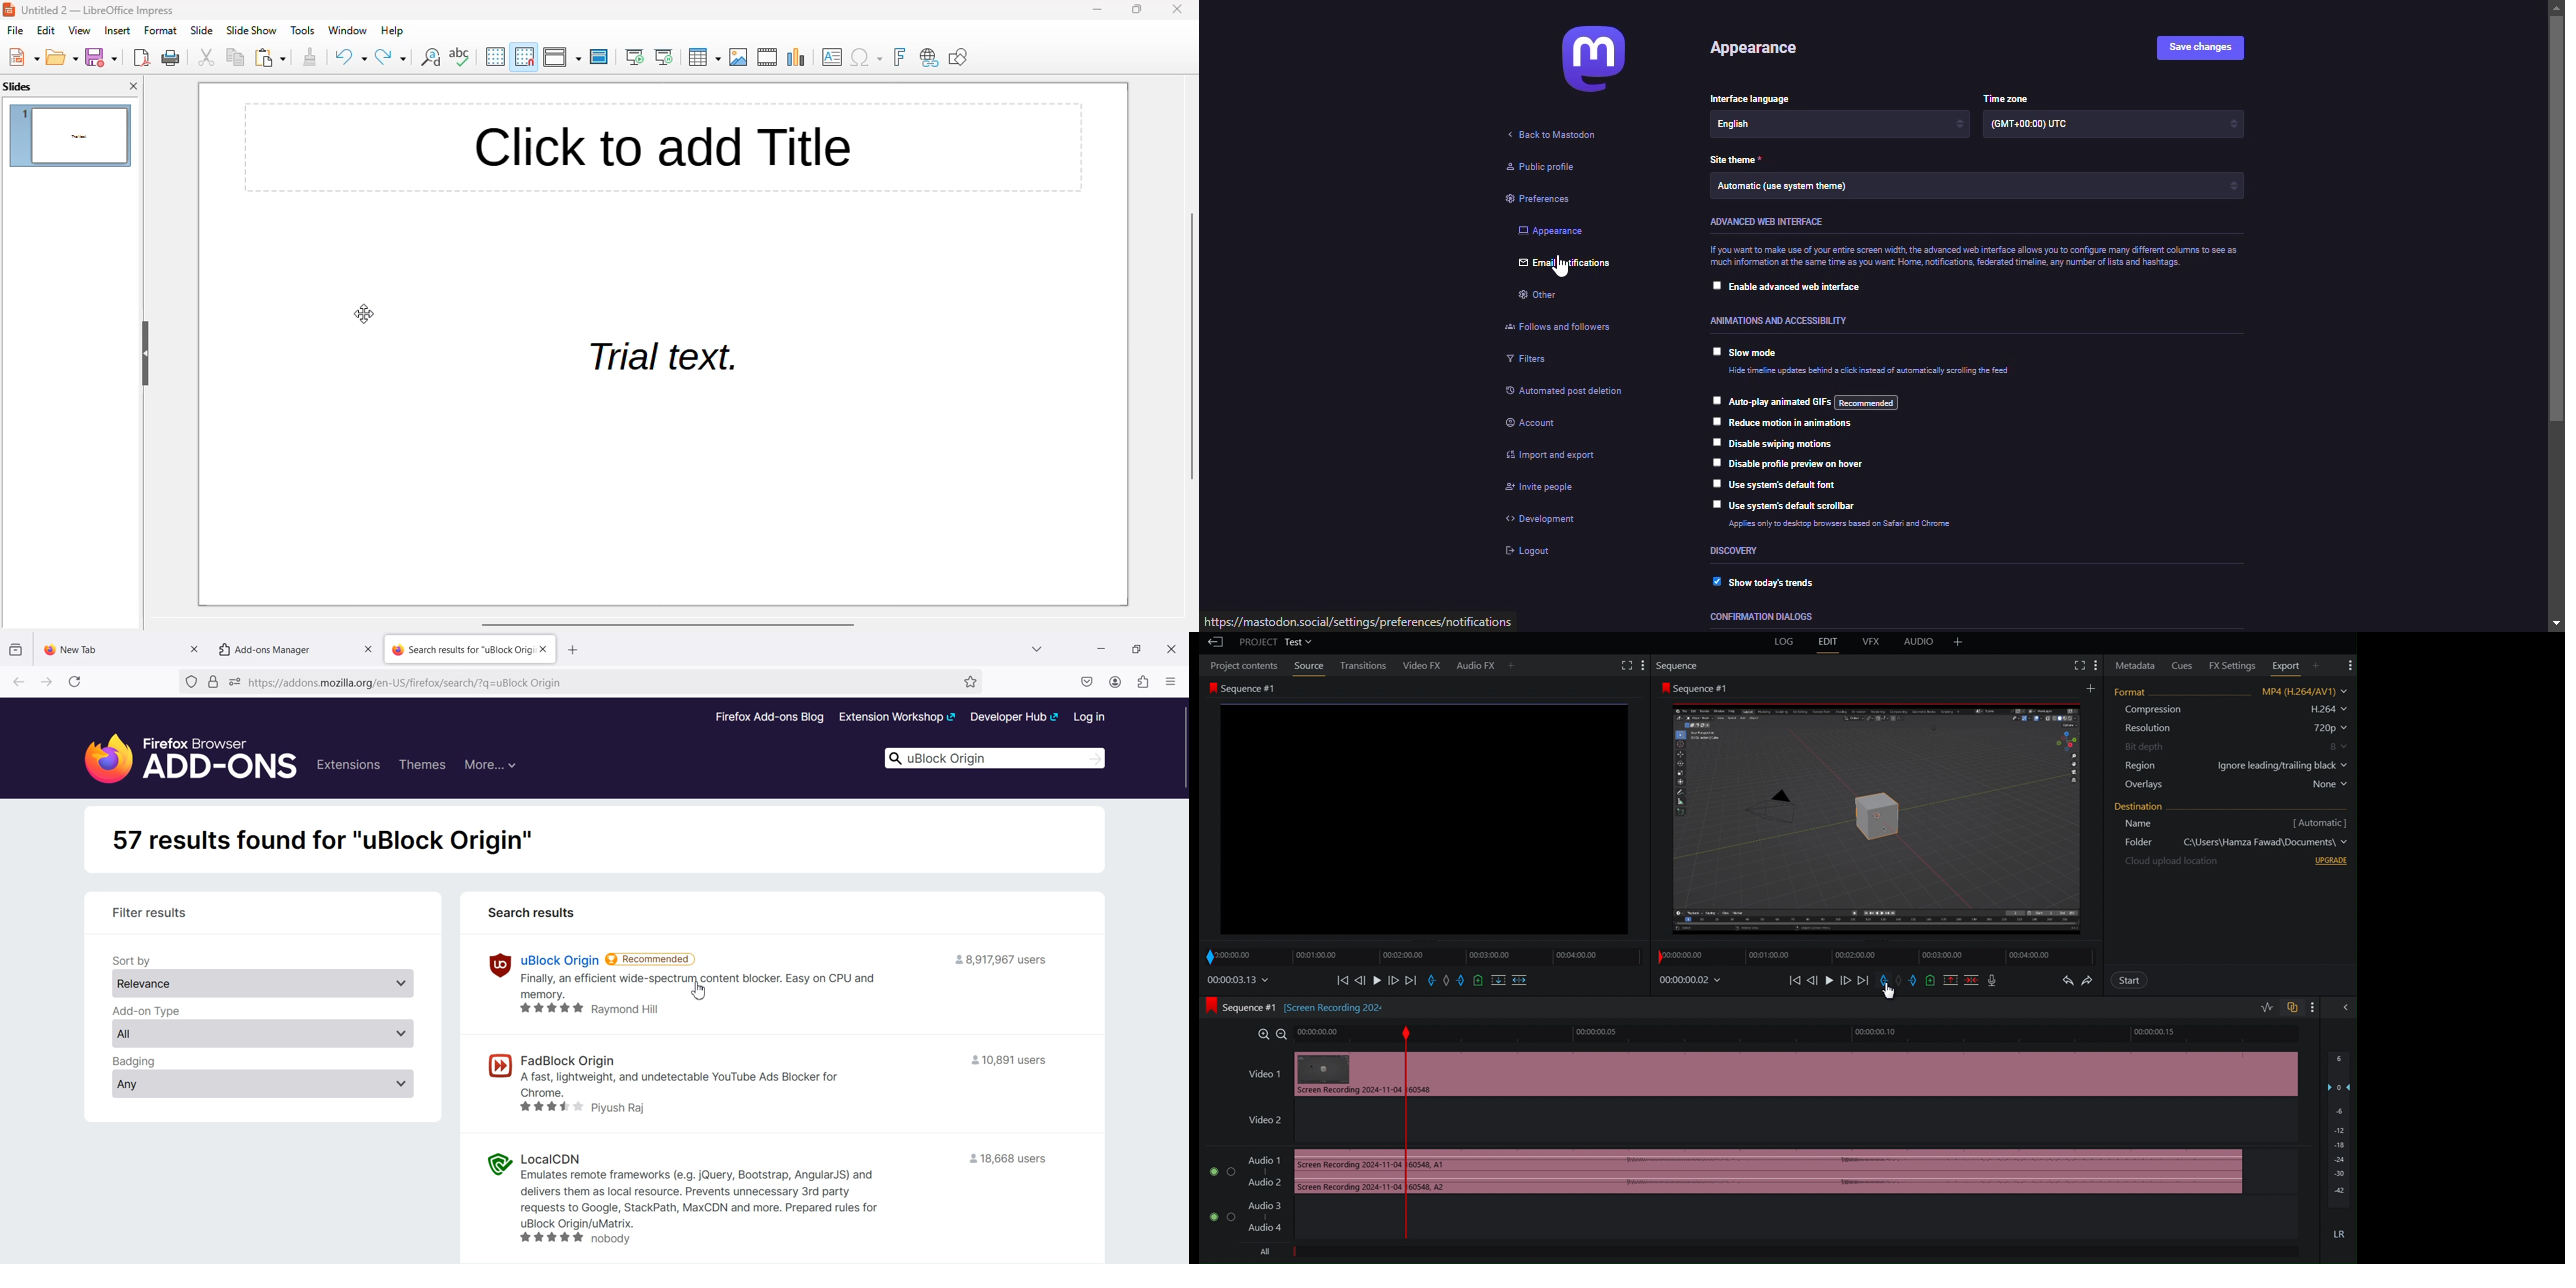  I want to click on minimize, so click(1097, 9).